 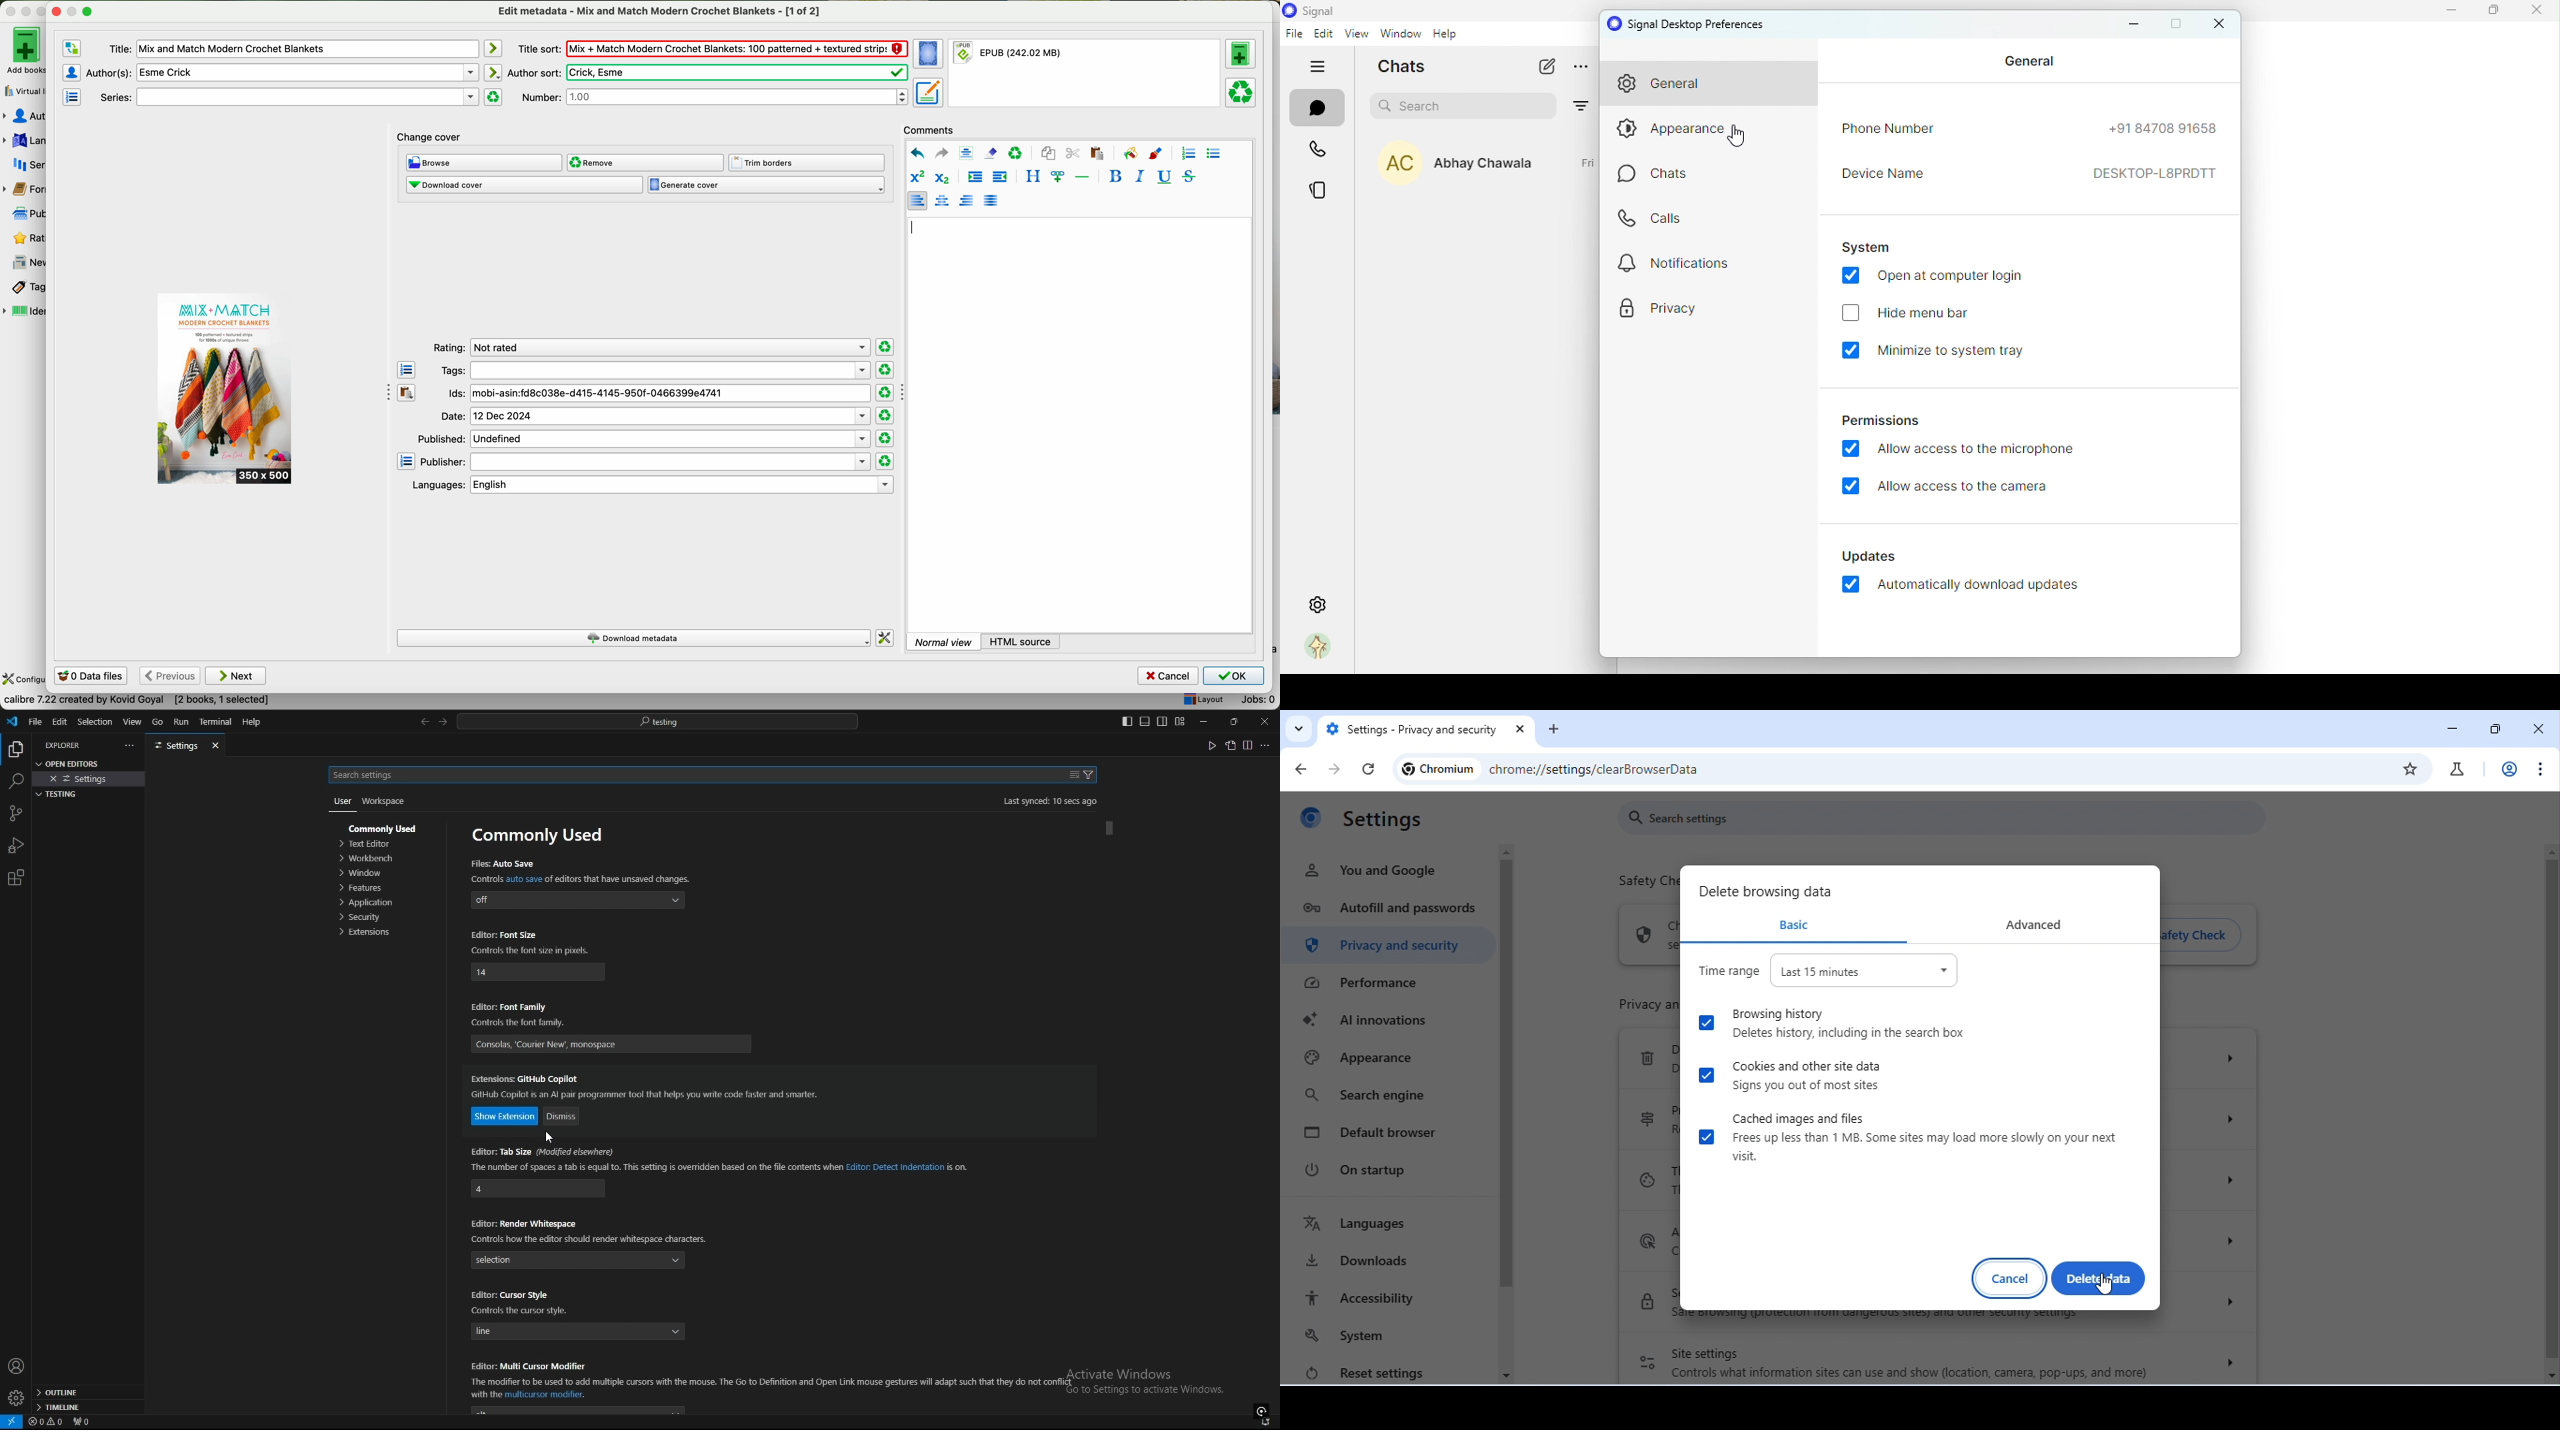 What do you see at coordinates (1169, 676) in the screenshot?
I see `cancel` at bounding box center [1169, 676].